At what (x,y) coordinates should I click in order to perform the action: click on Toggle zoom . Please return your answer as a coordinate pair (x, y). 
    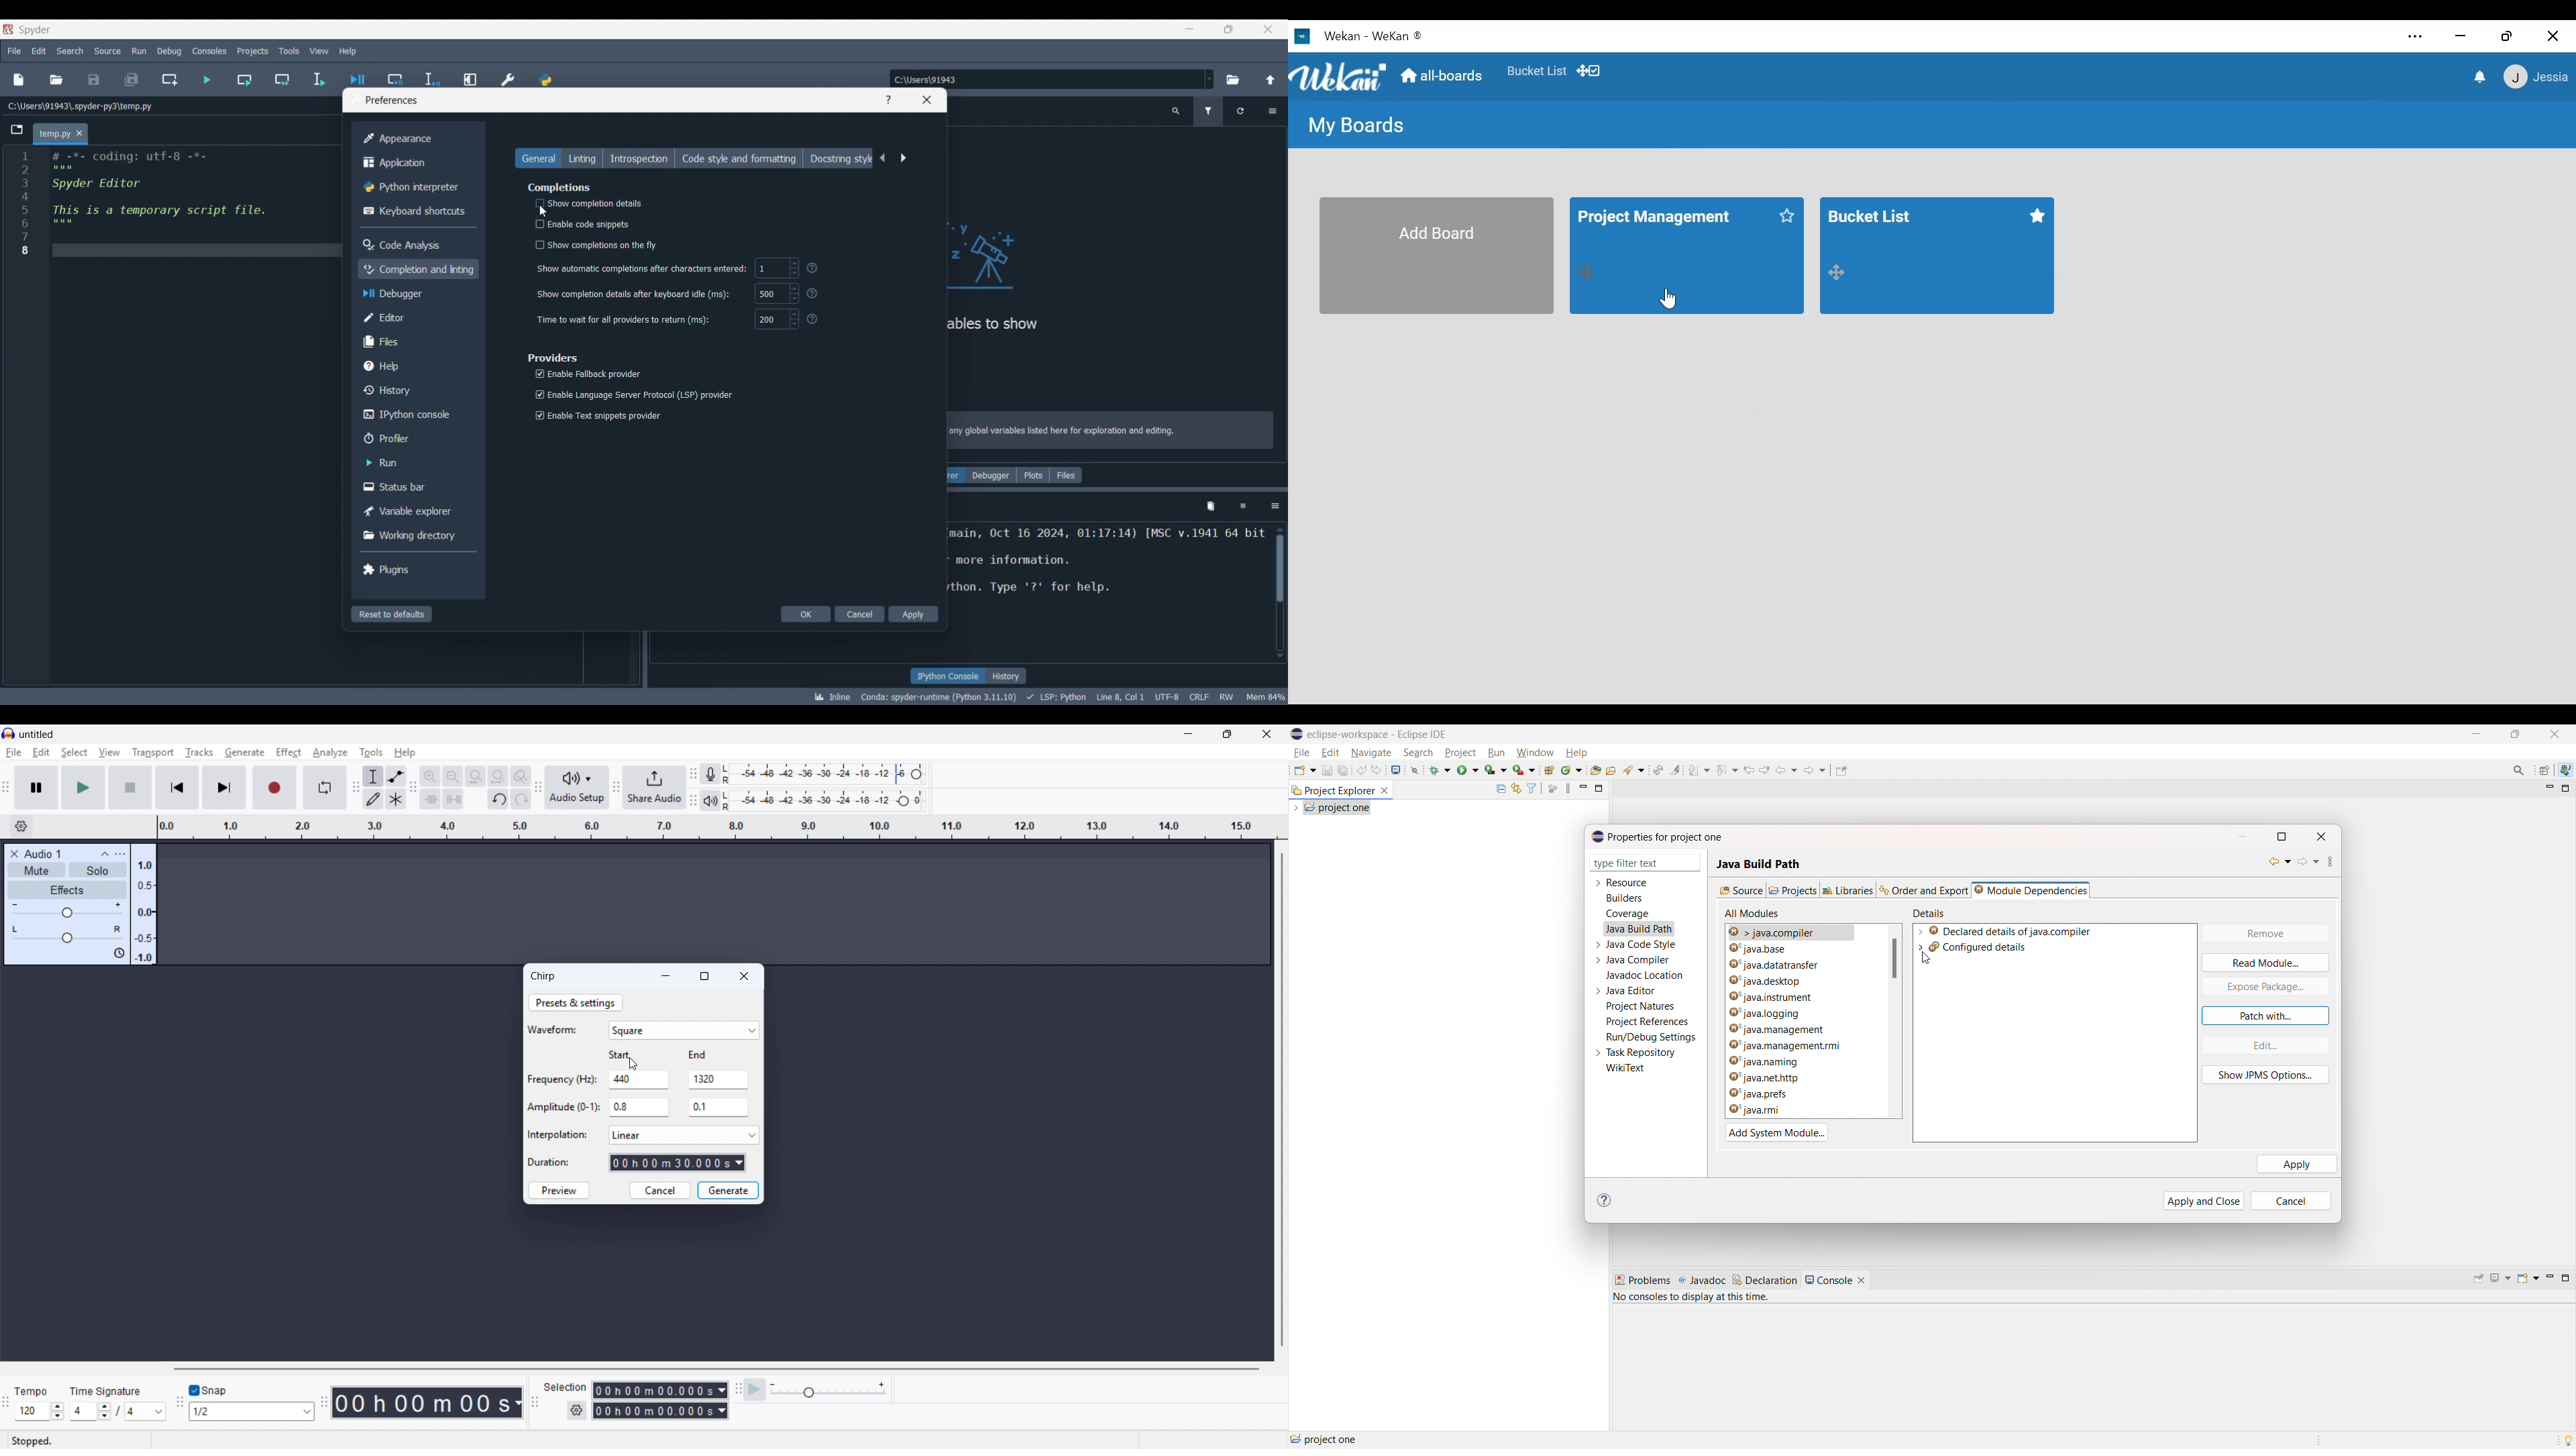
    Looking at the image, I should click on (520, 776).